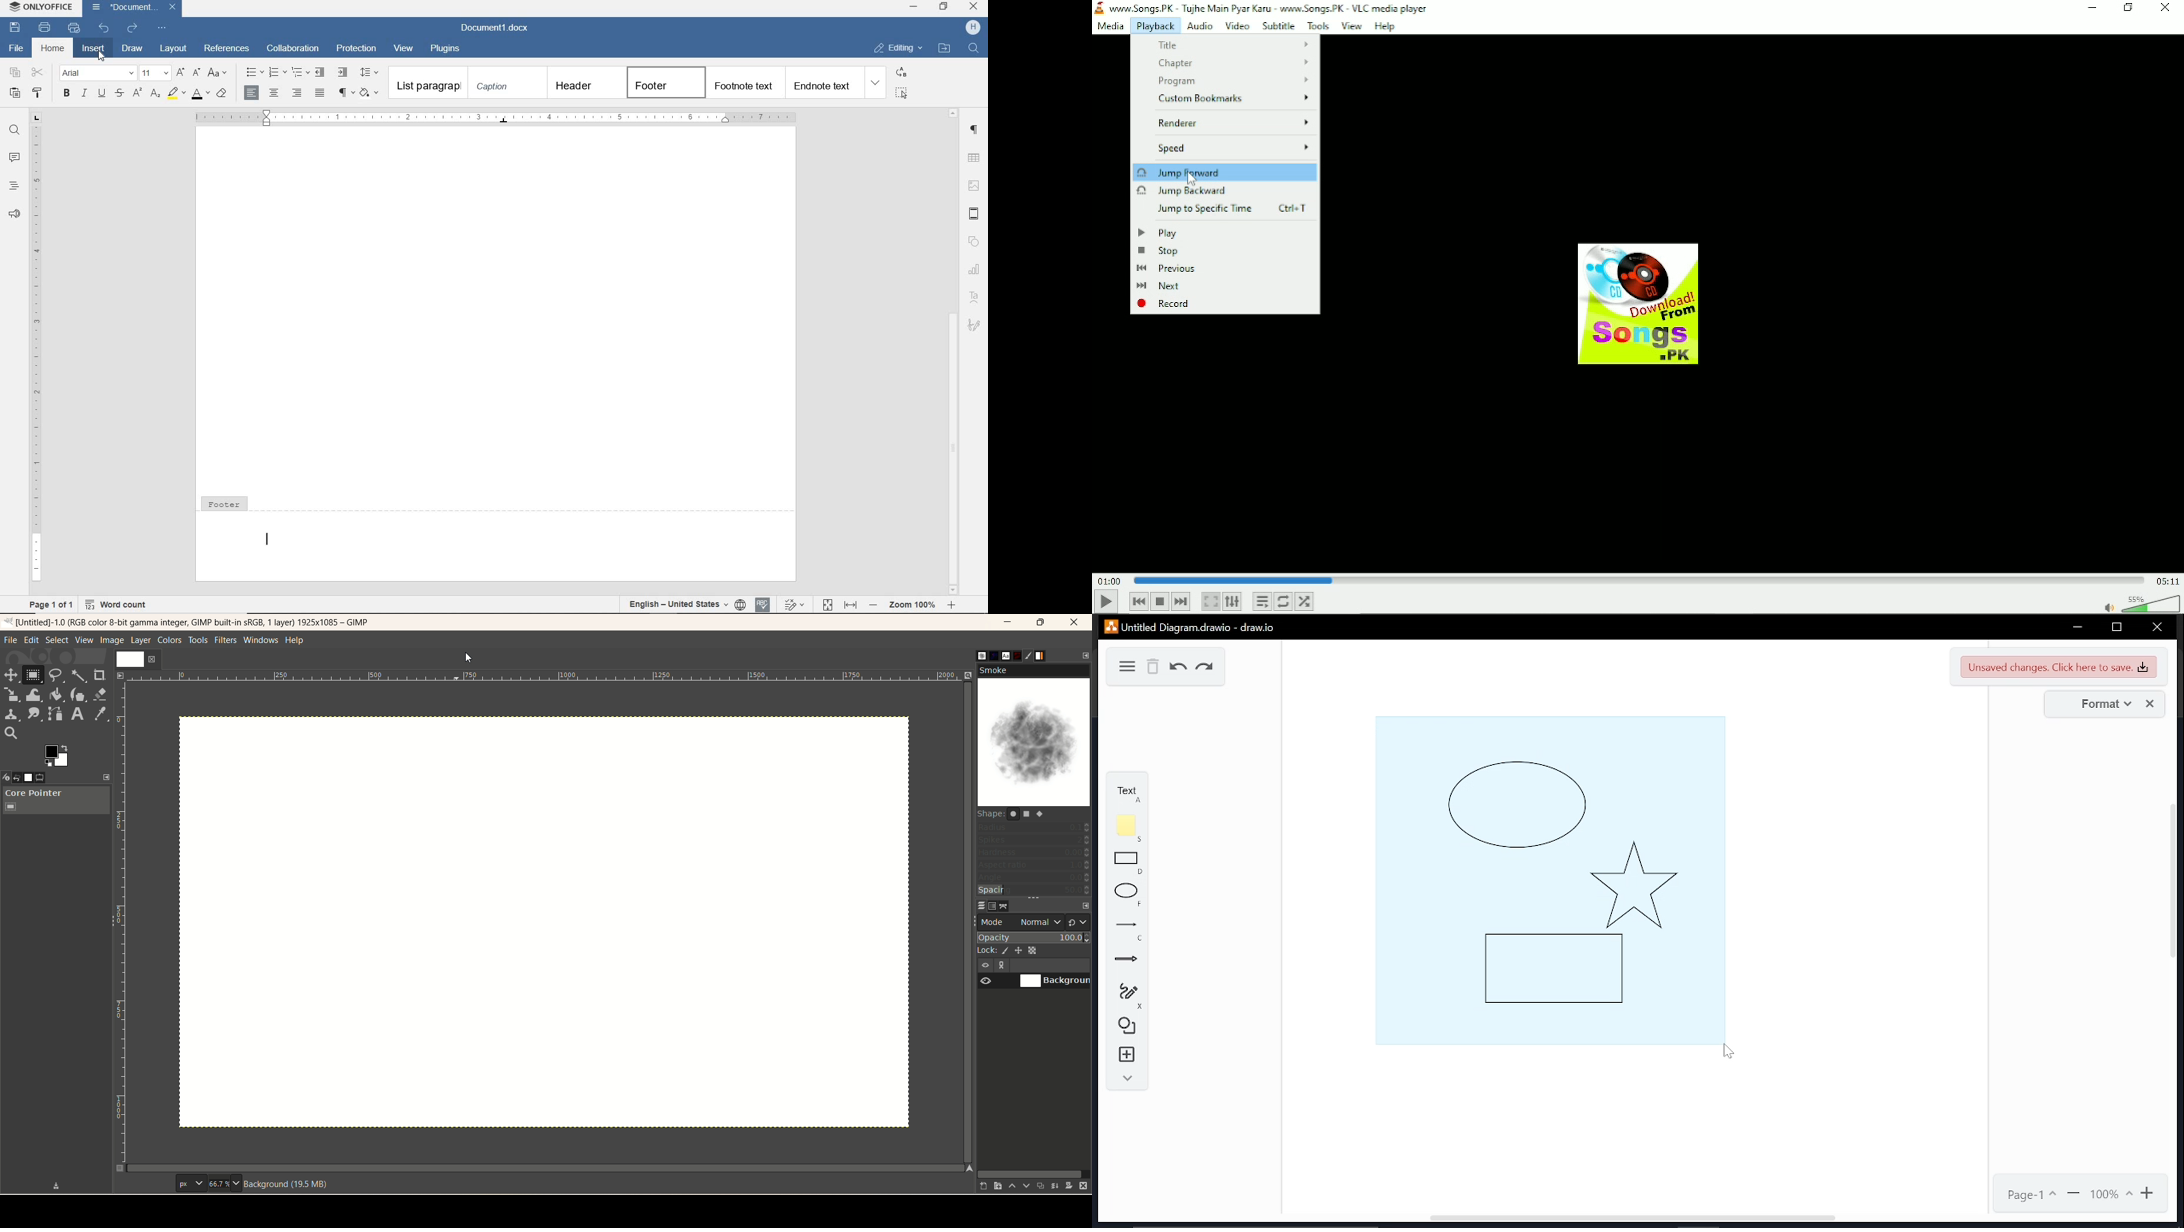 The width and height of the screenshot is (2184, 1232). Describe the element at coordinates (973, 48) in the screenshot. I see `find` at that location.